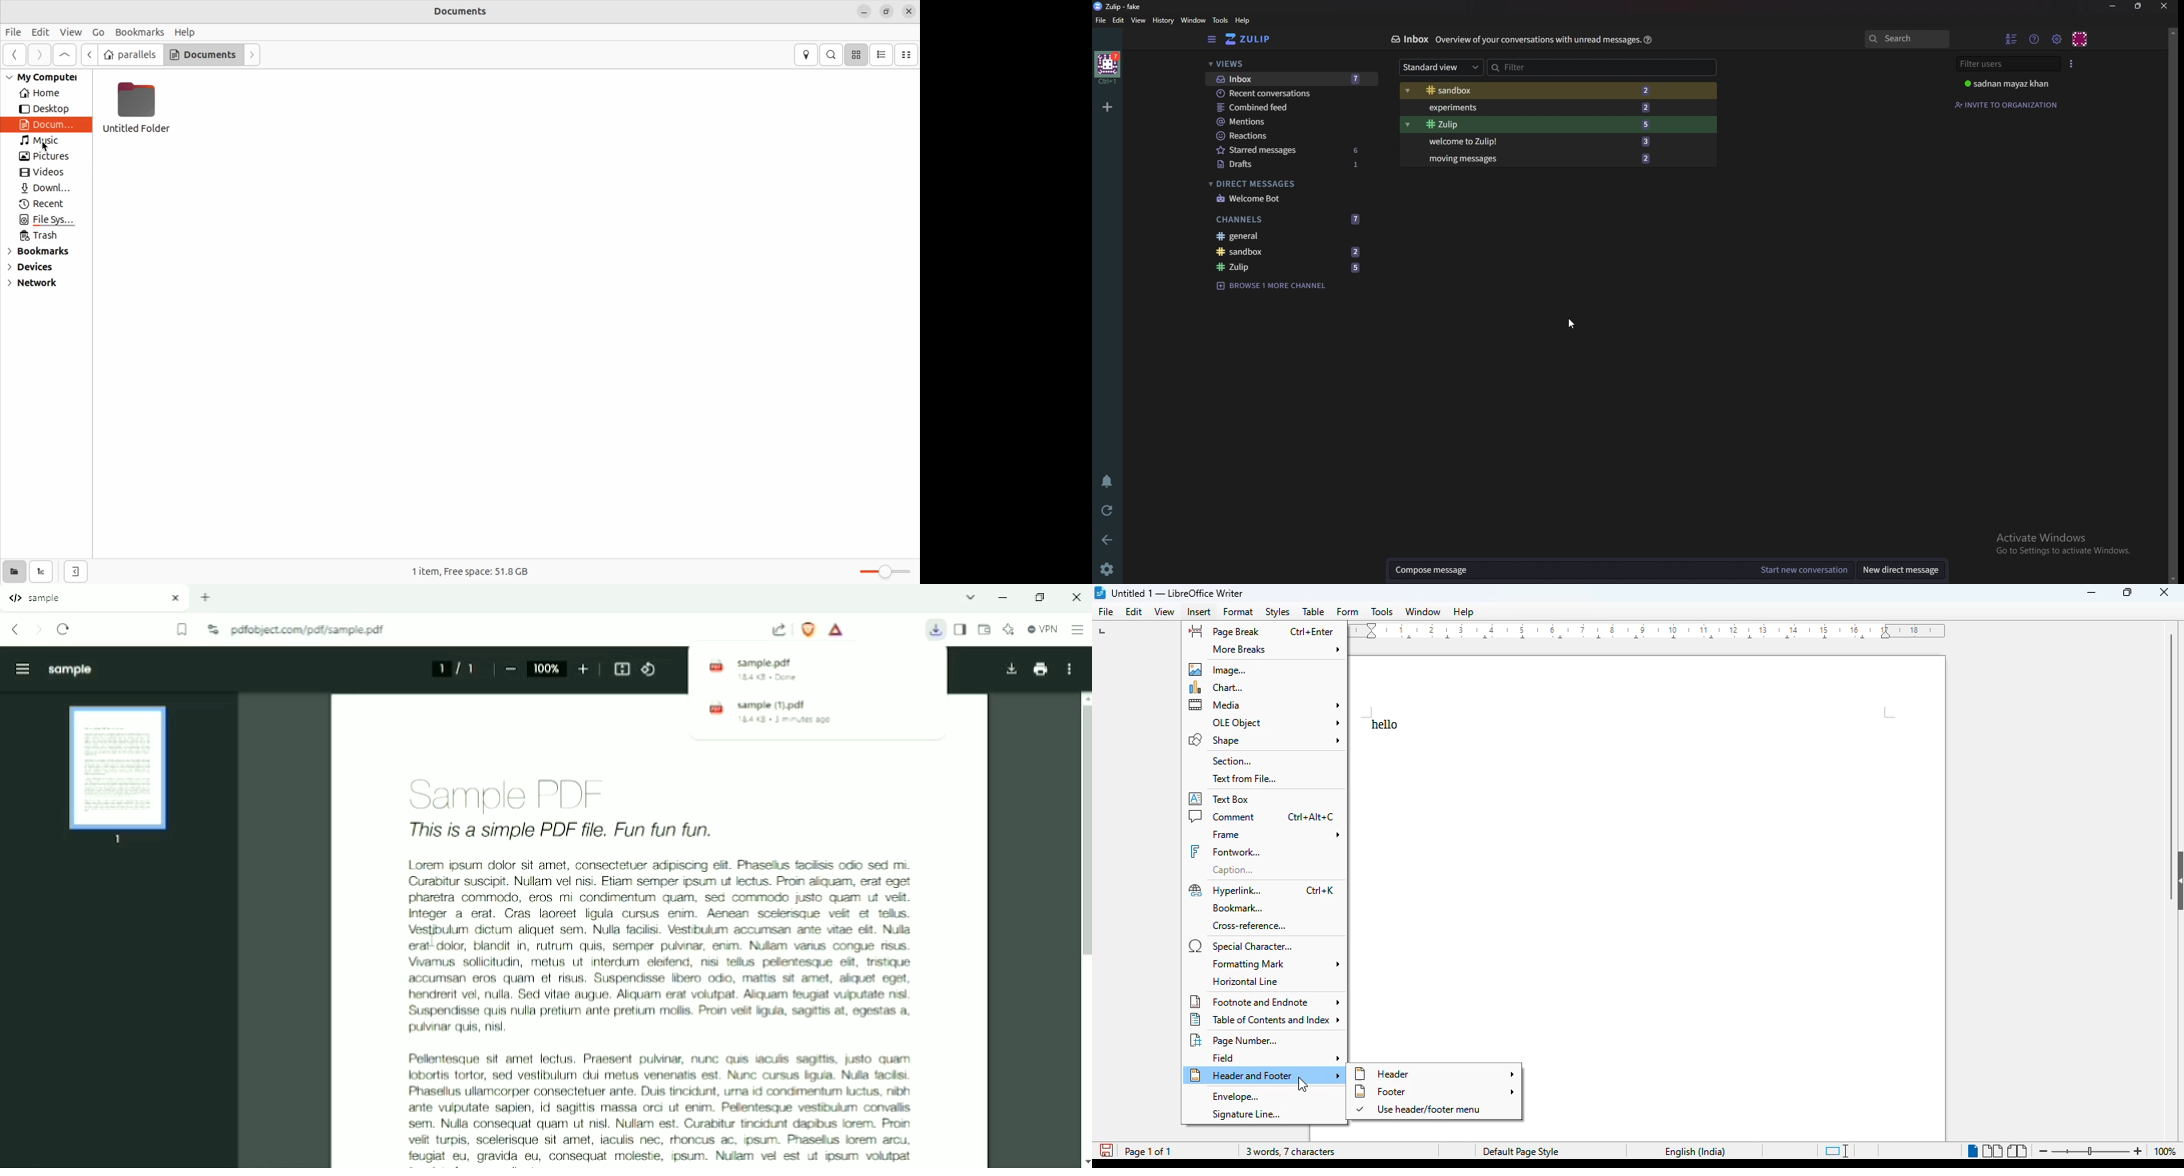  Describe the element at coordinates (1109, 567) in the screenshot. I see `Settings` at that location.